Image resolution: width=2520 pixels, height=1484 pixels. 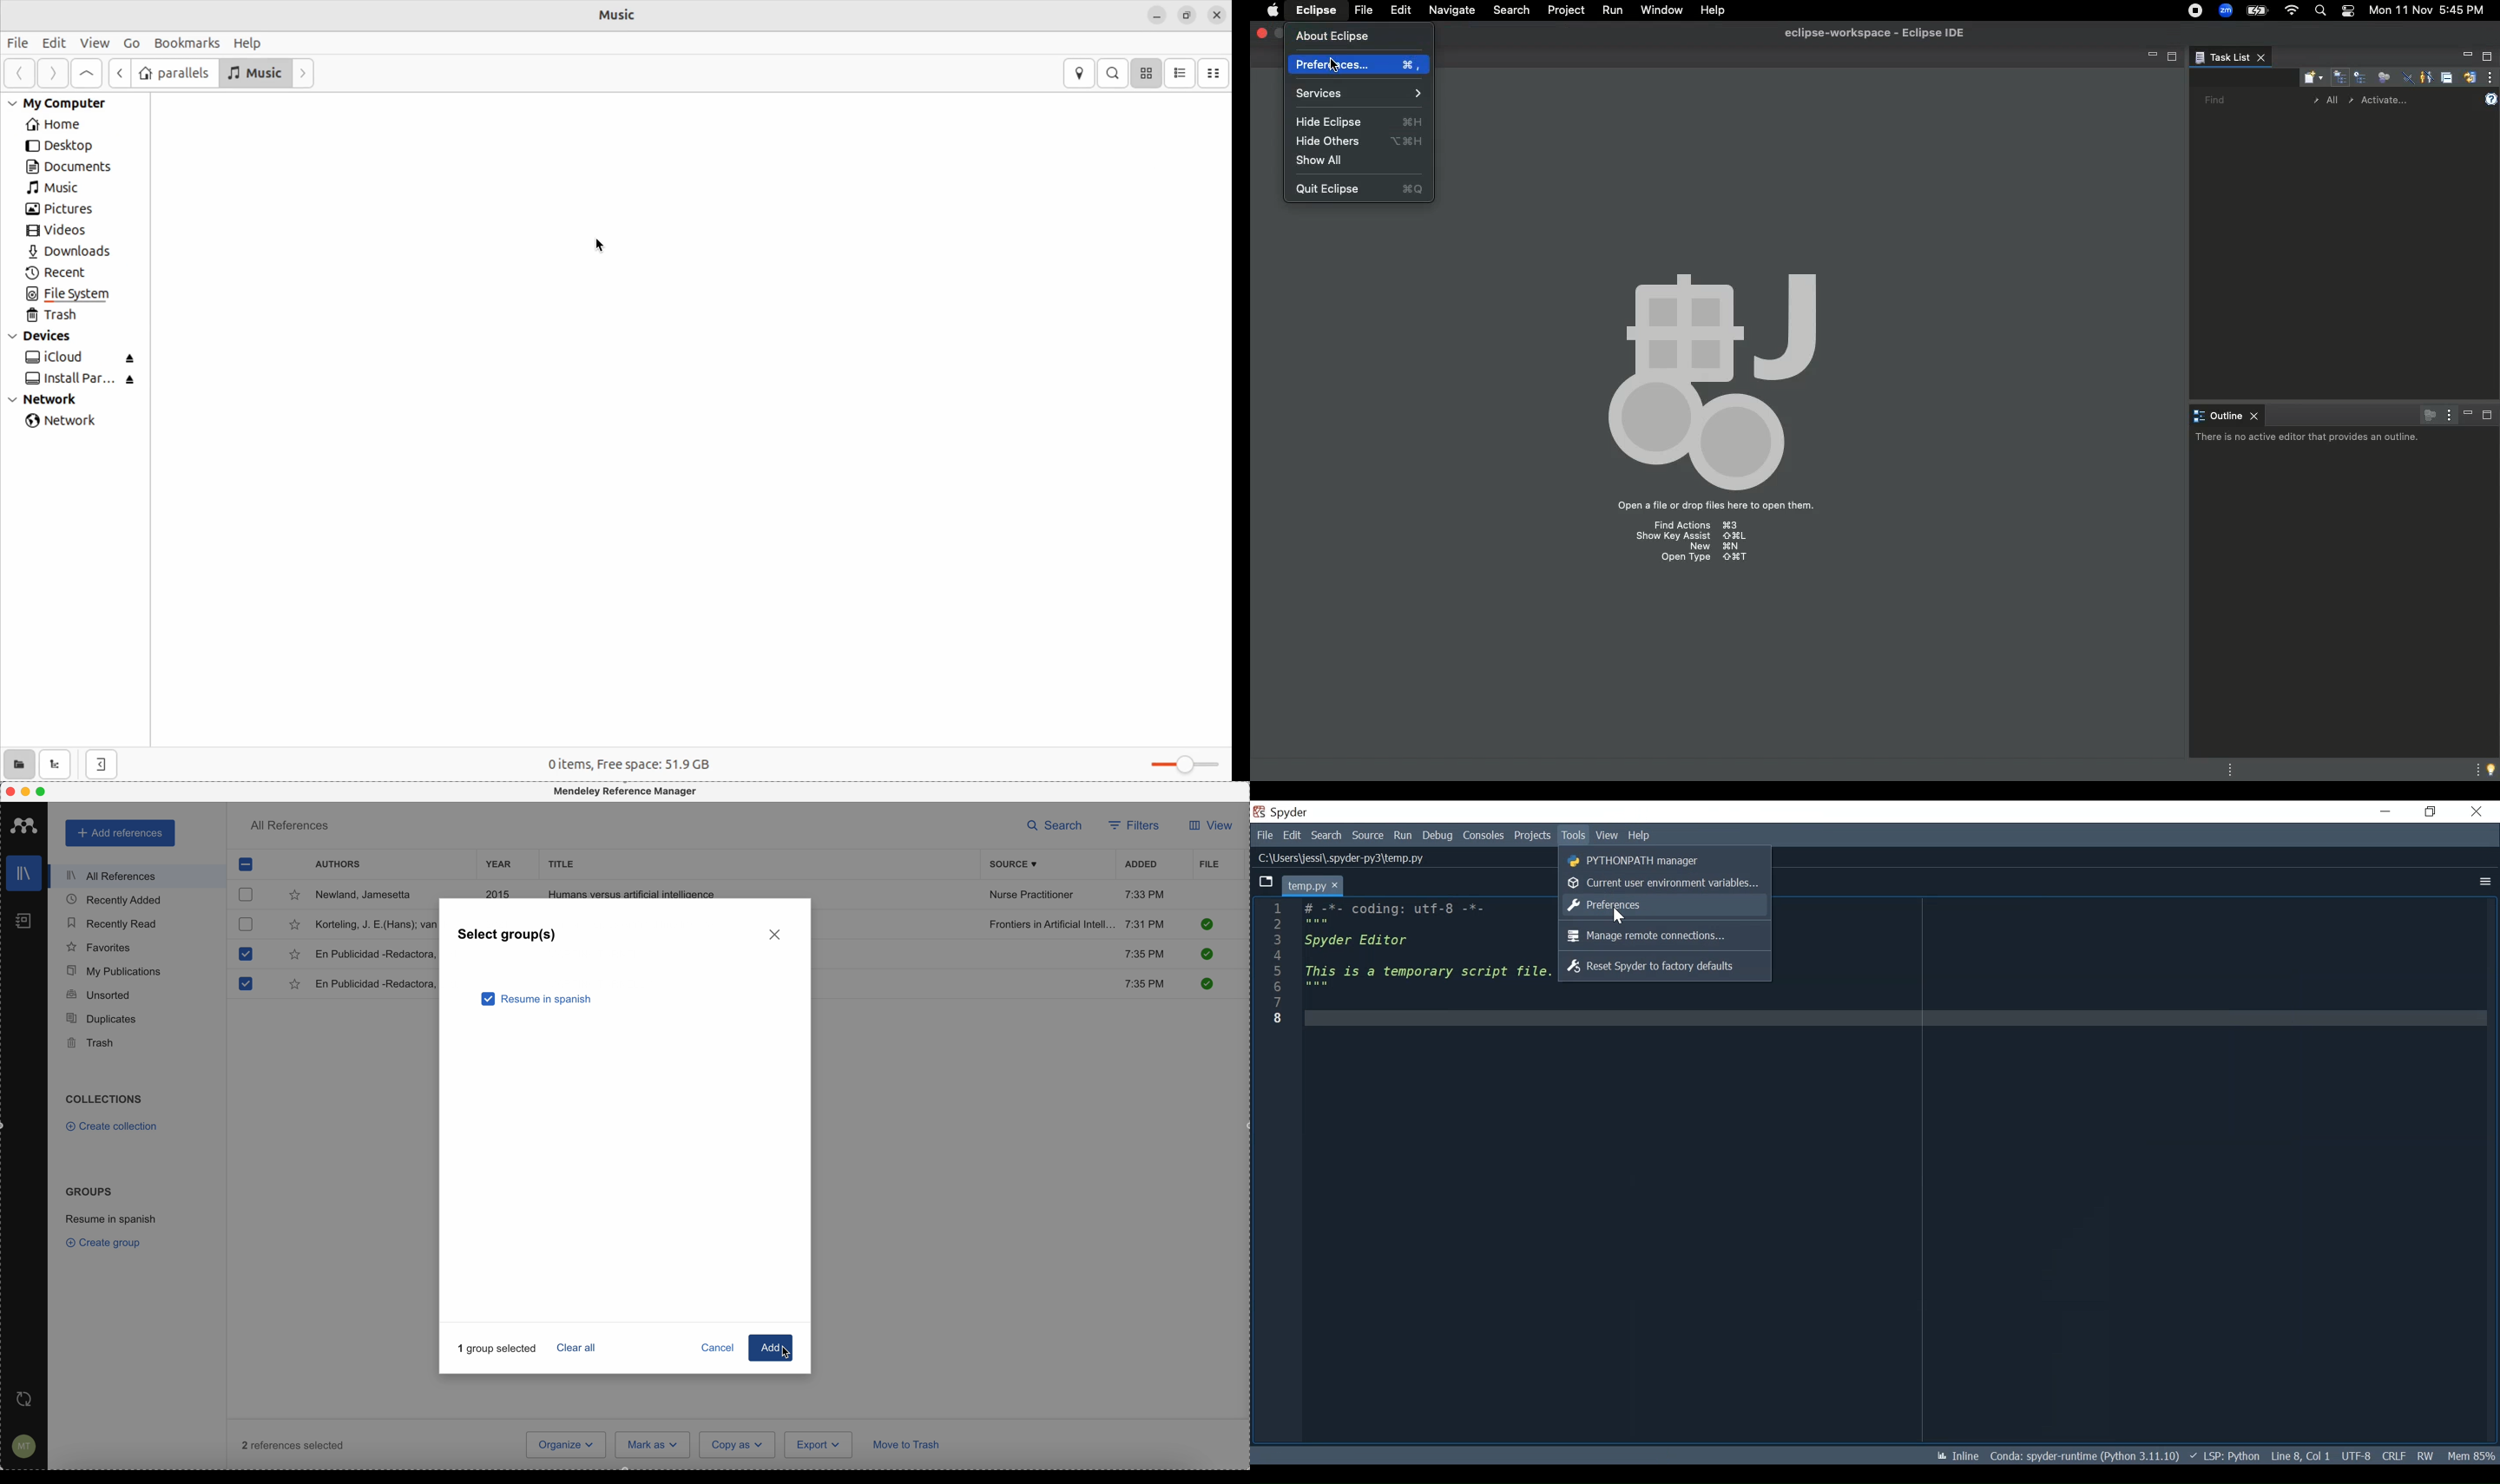 I want to click on Window, so click(x=1661, y=10).